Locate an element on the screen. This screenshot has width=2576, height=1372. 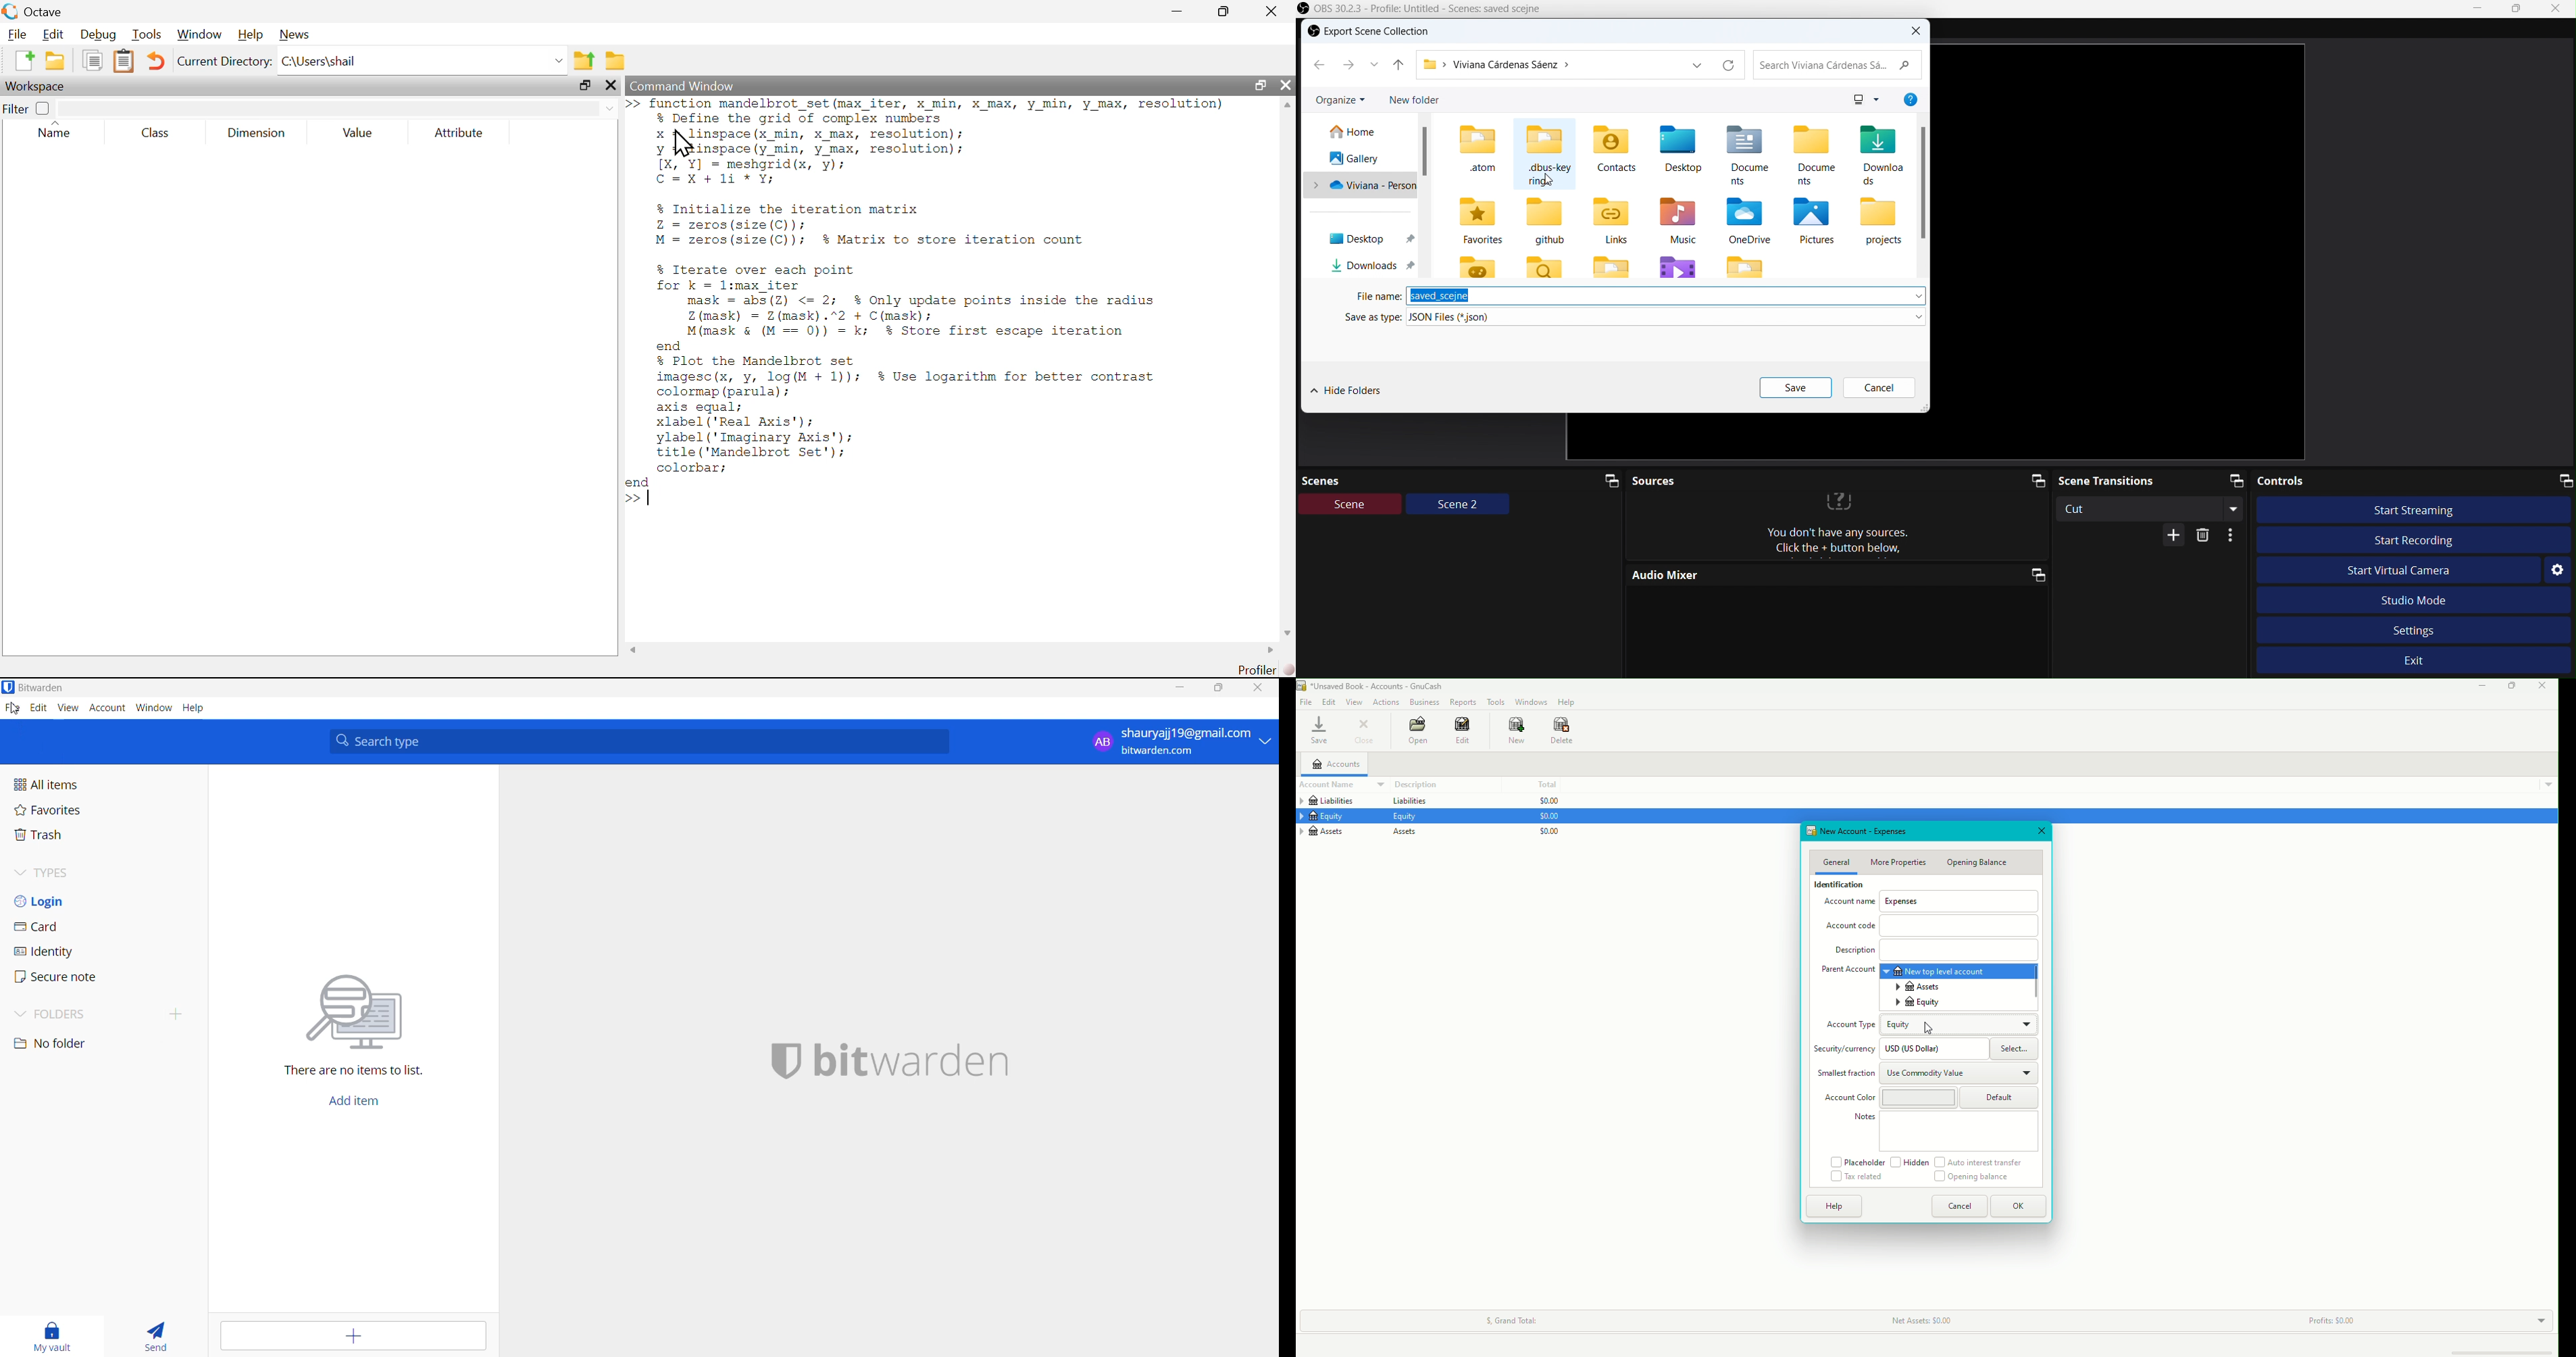
bitwarden logo is located at coordinates (39, 688).